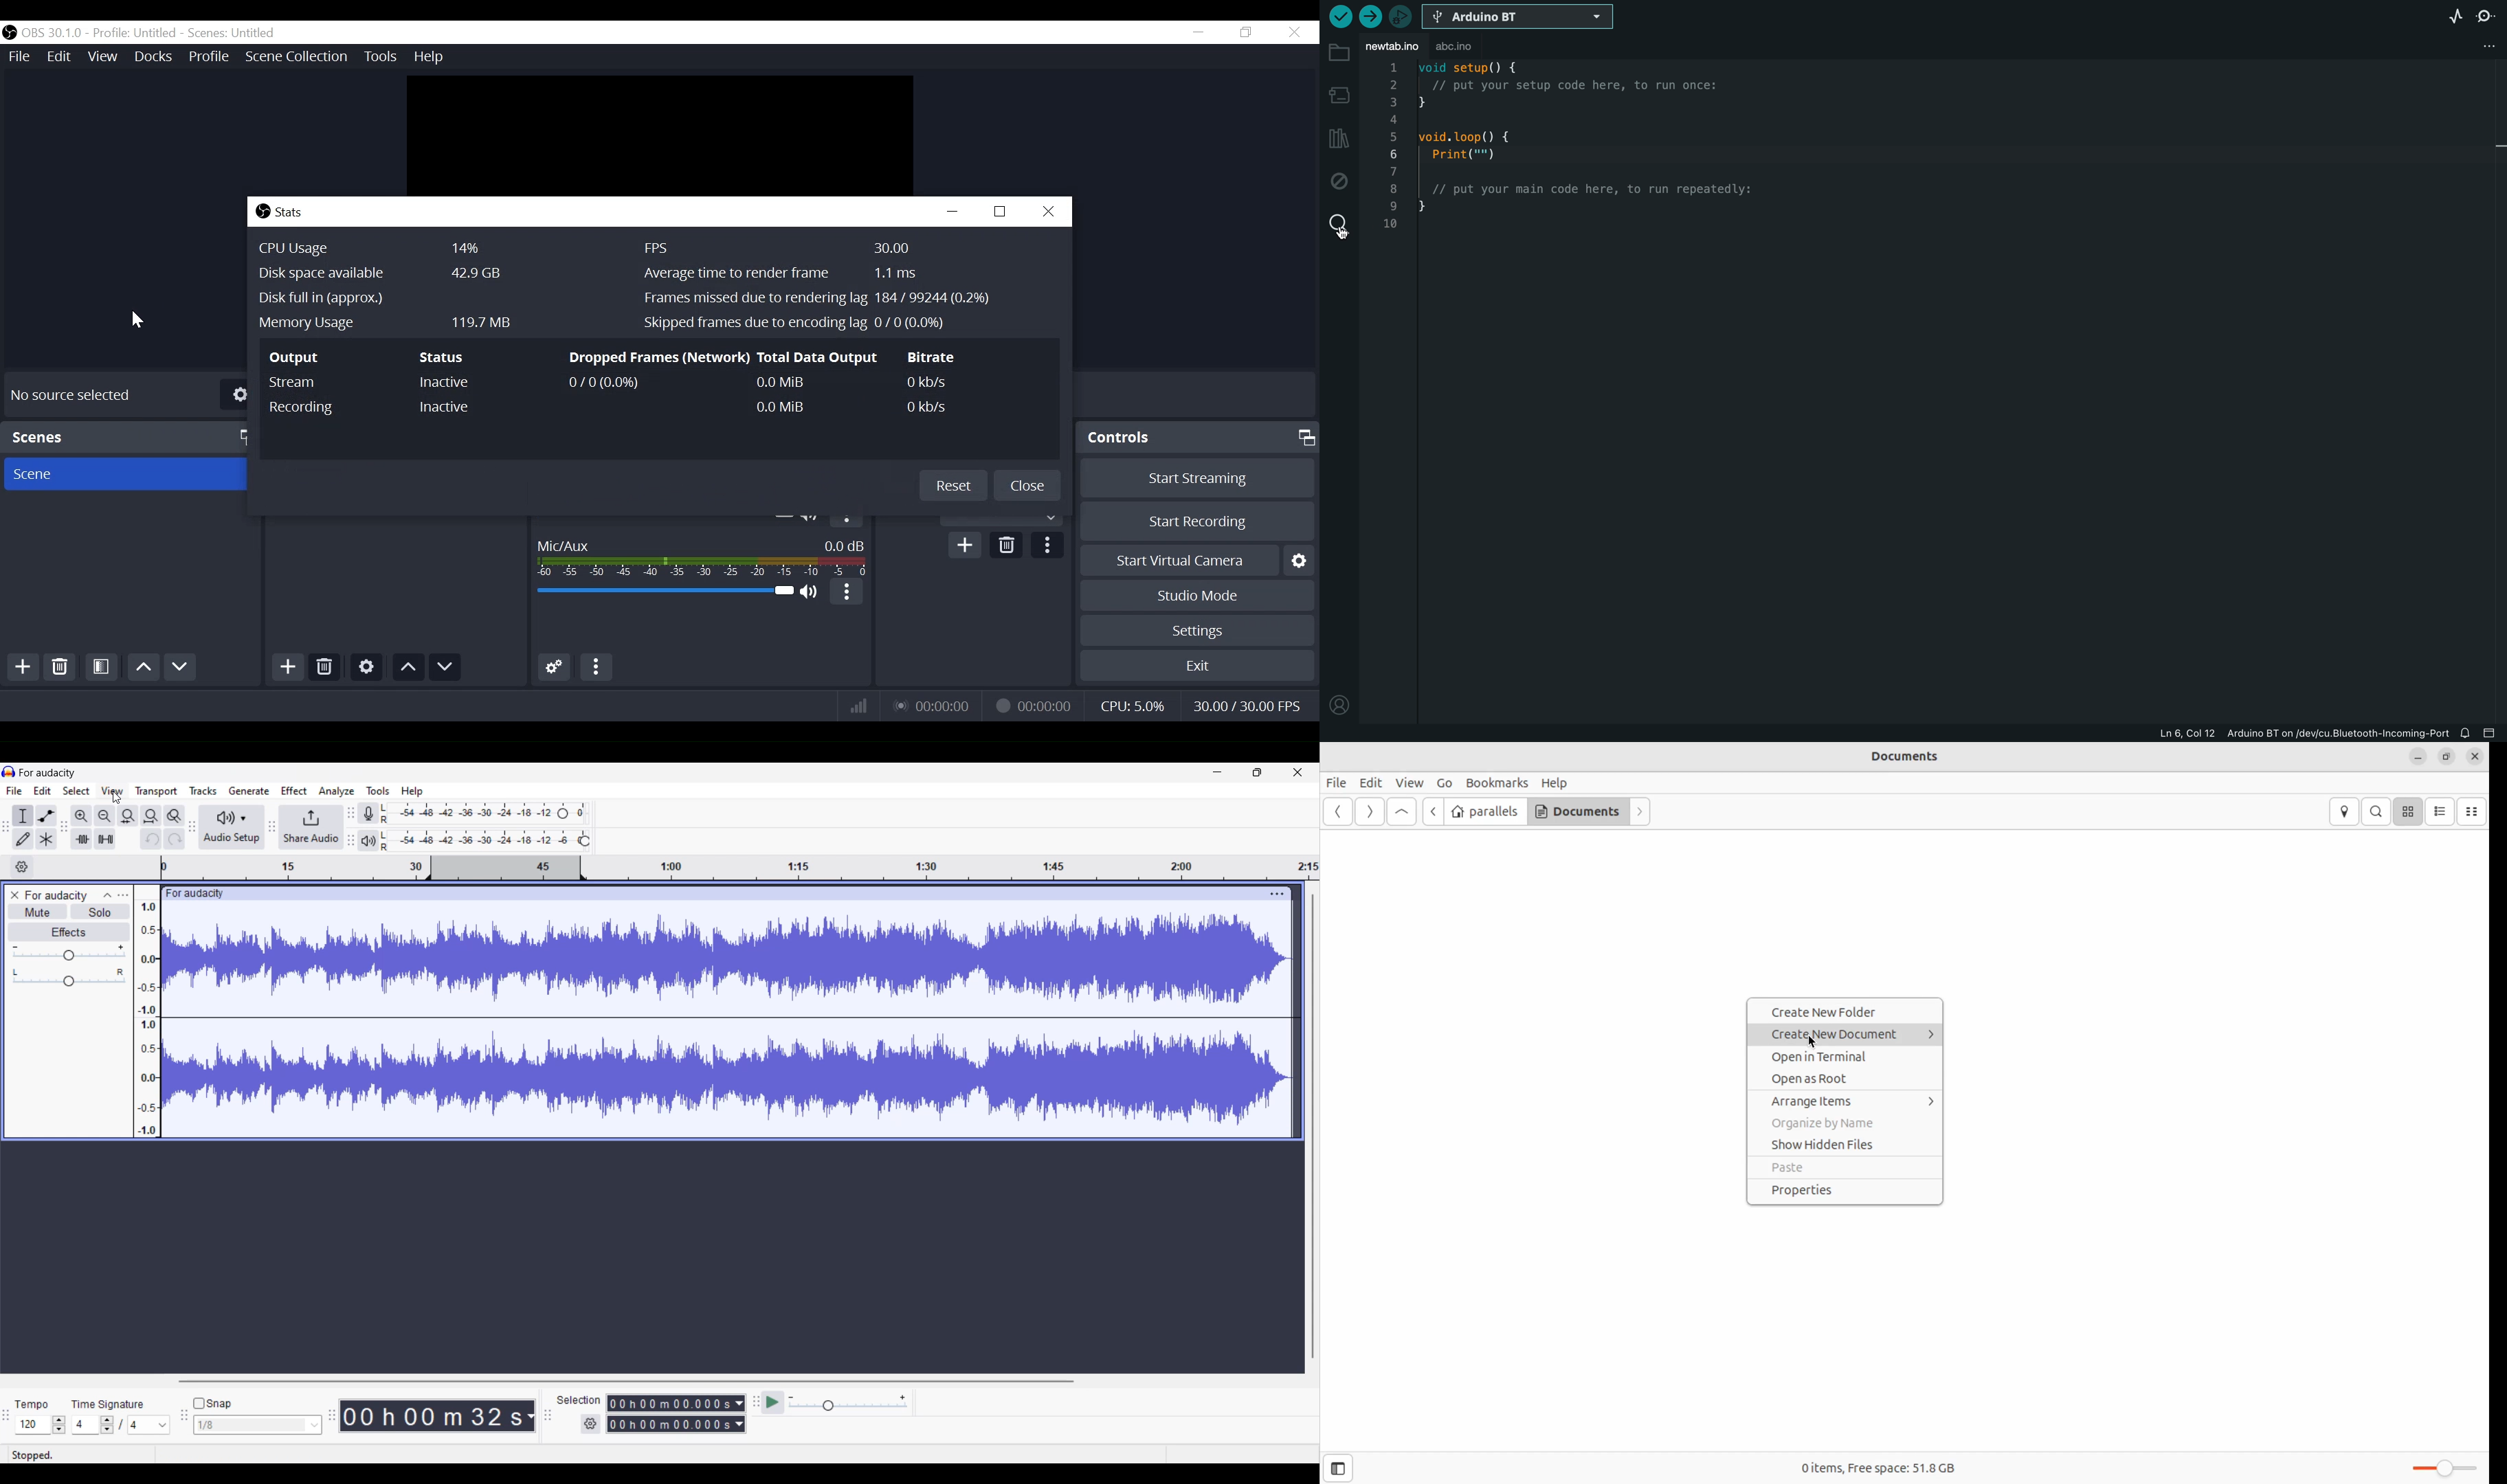  I want to click on Recording Status, so click(1033, 704).